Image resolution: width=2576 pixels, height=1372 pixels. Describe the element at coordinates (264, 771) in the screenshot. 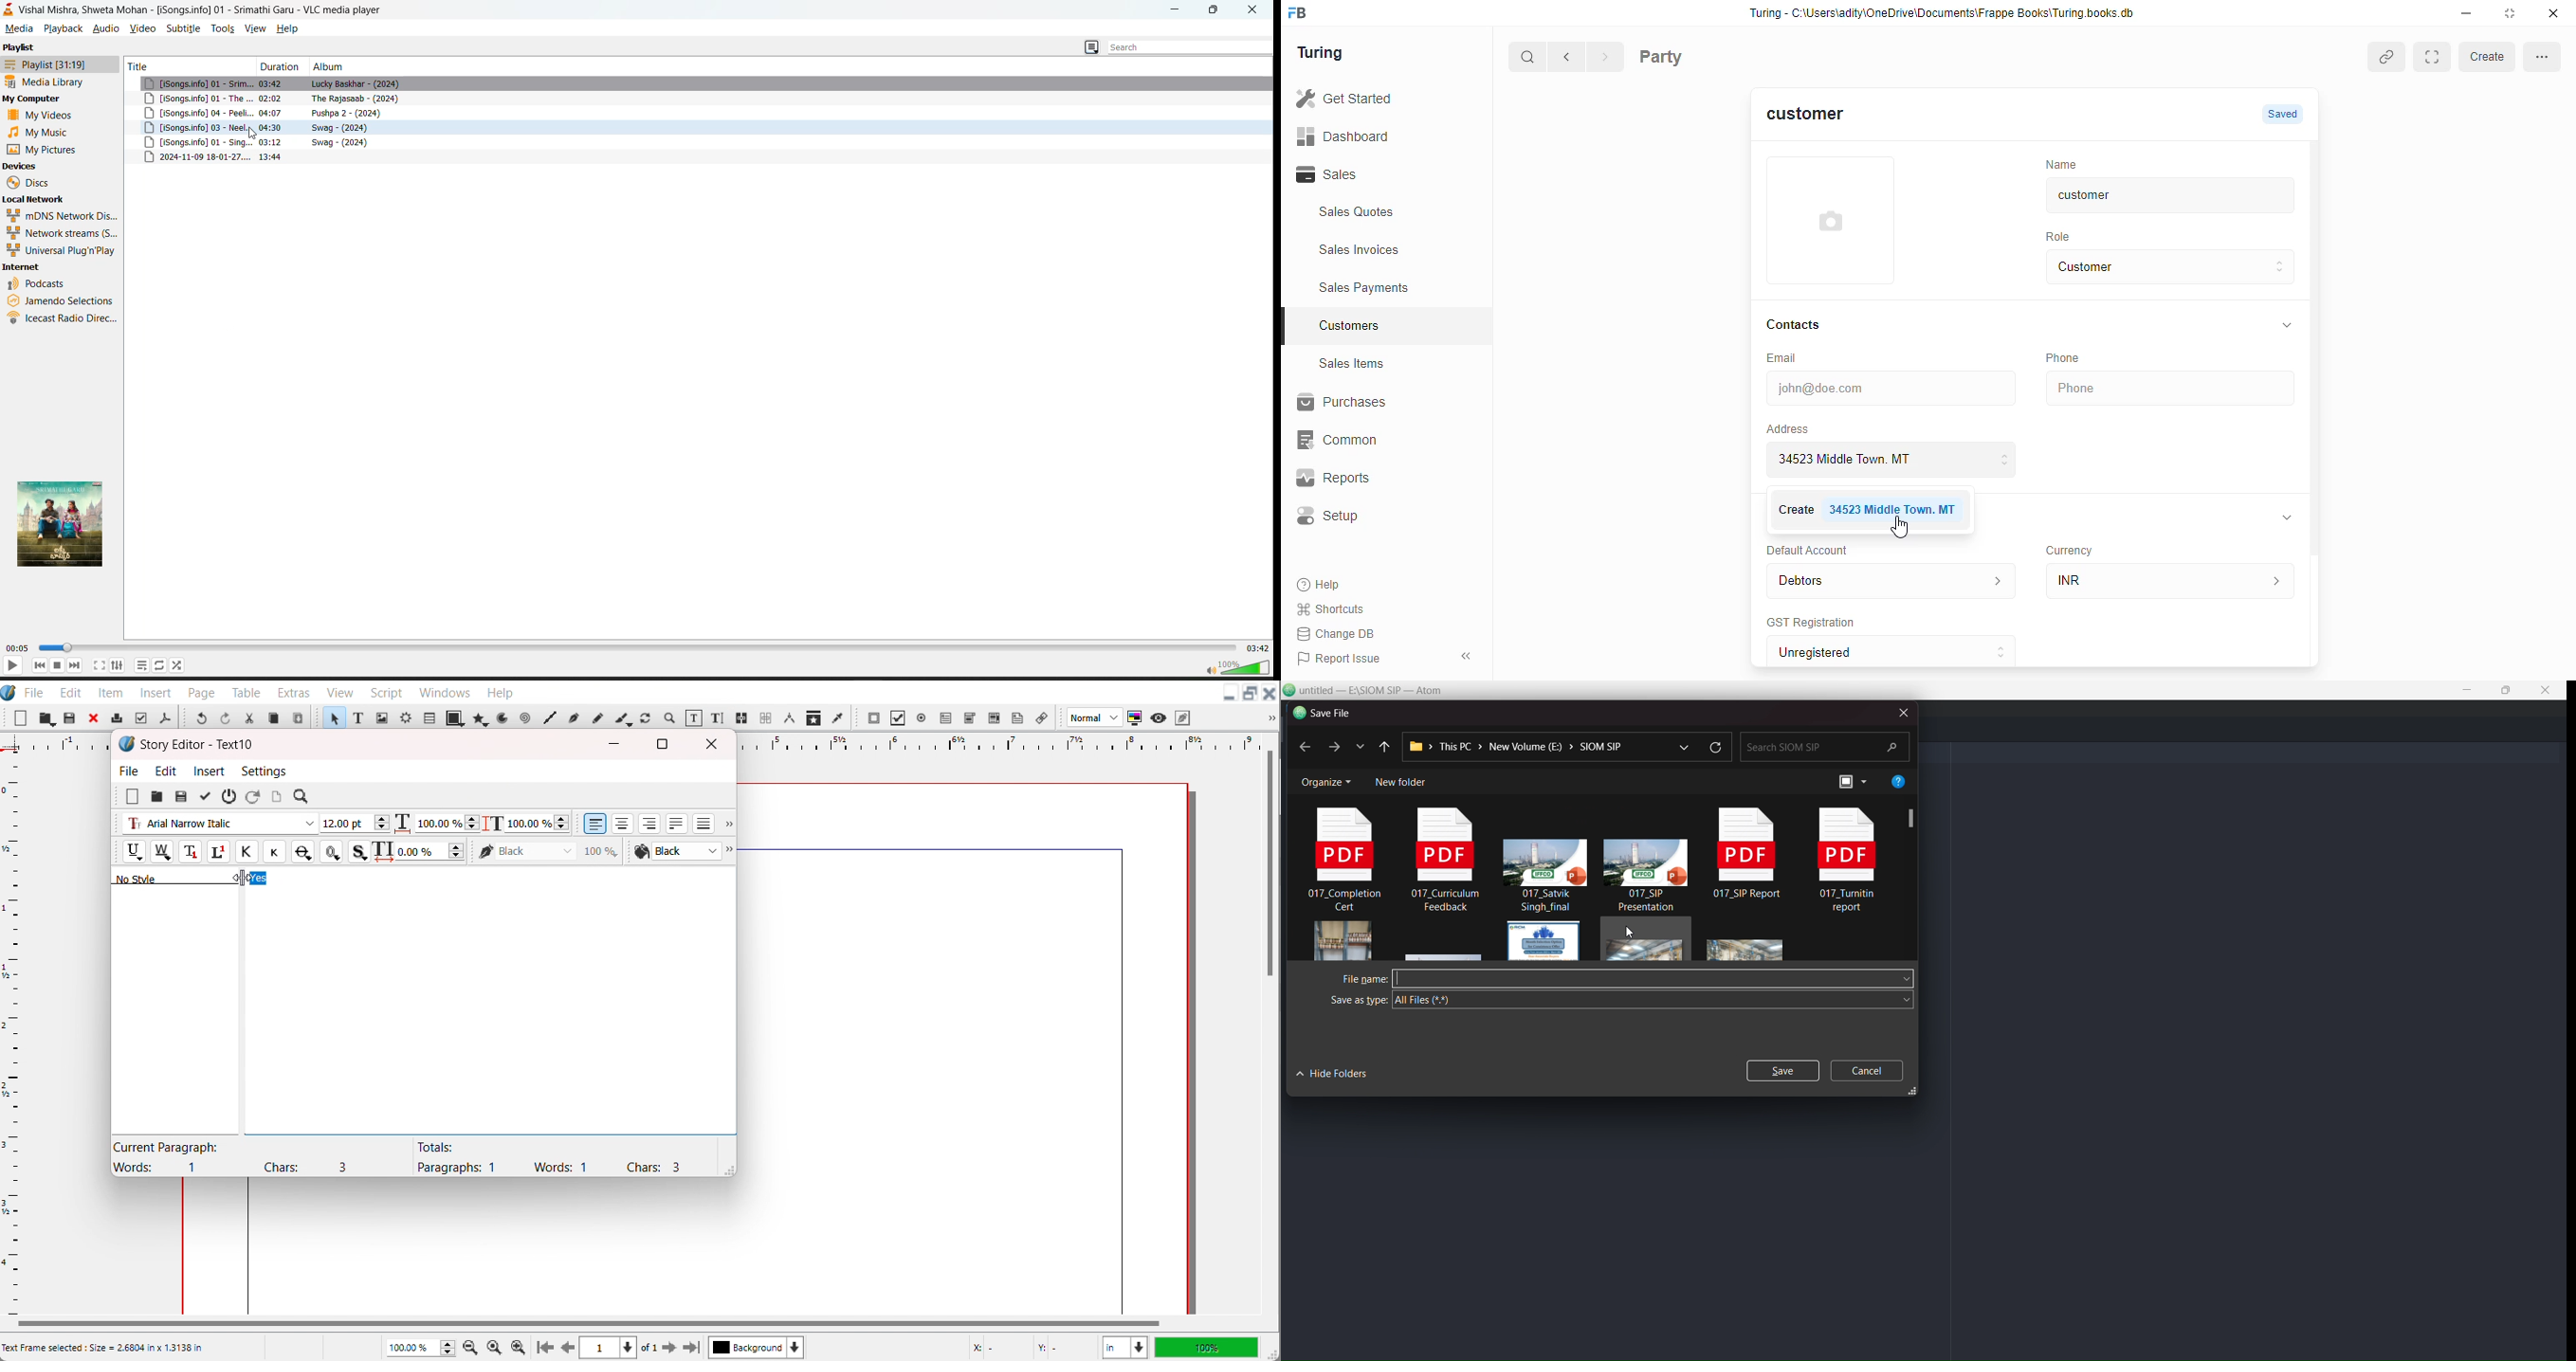

I see `Settings` at that location.